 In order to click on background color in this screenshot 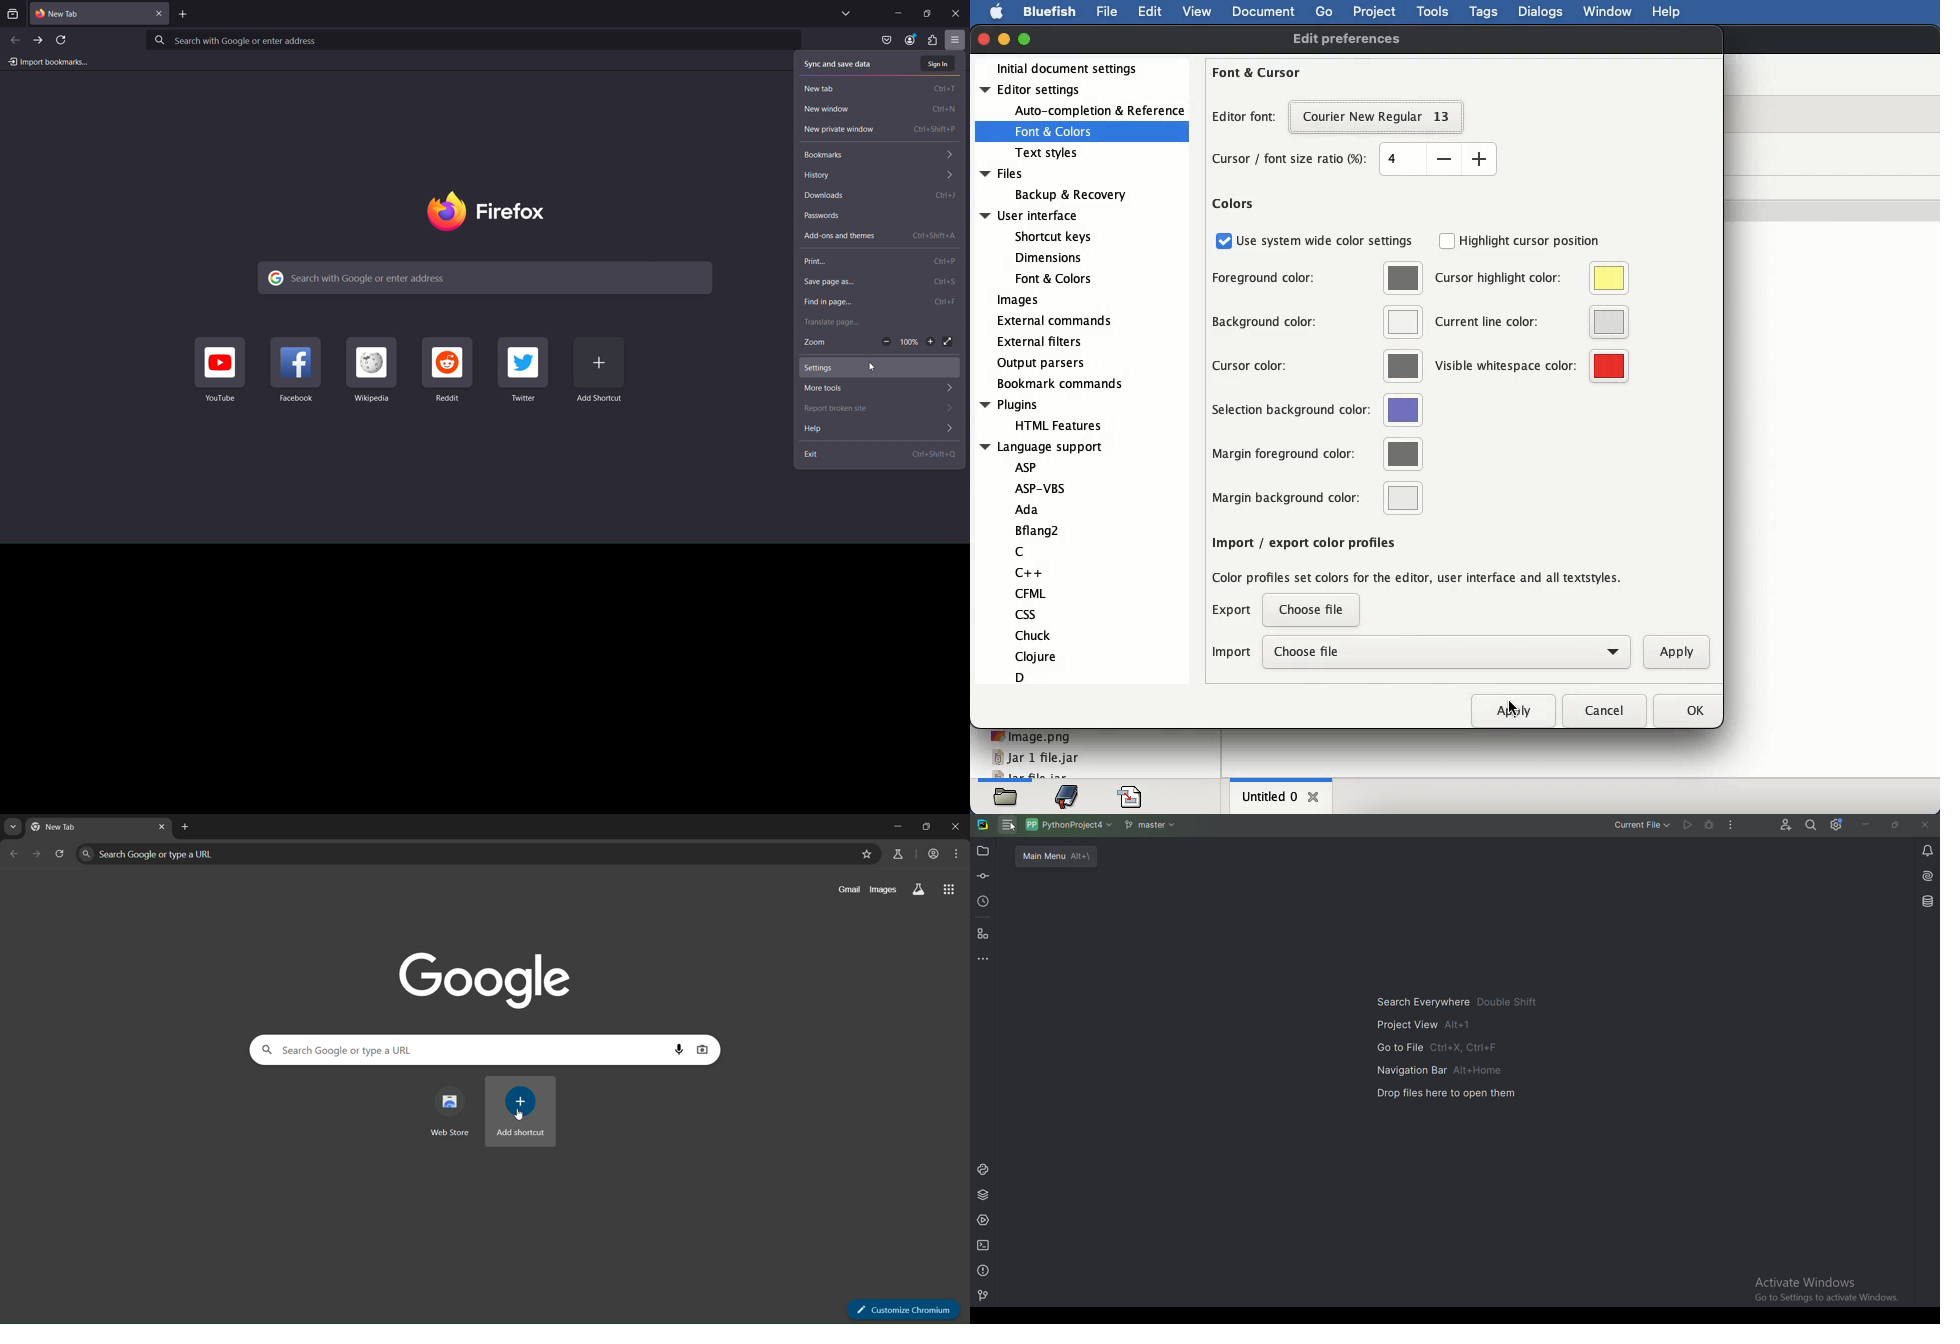, I will do `click(1316, 322)`.